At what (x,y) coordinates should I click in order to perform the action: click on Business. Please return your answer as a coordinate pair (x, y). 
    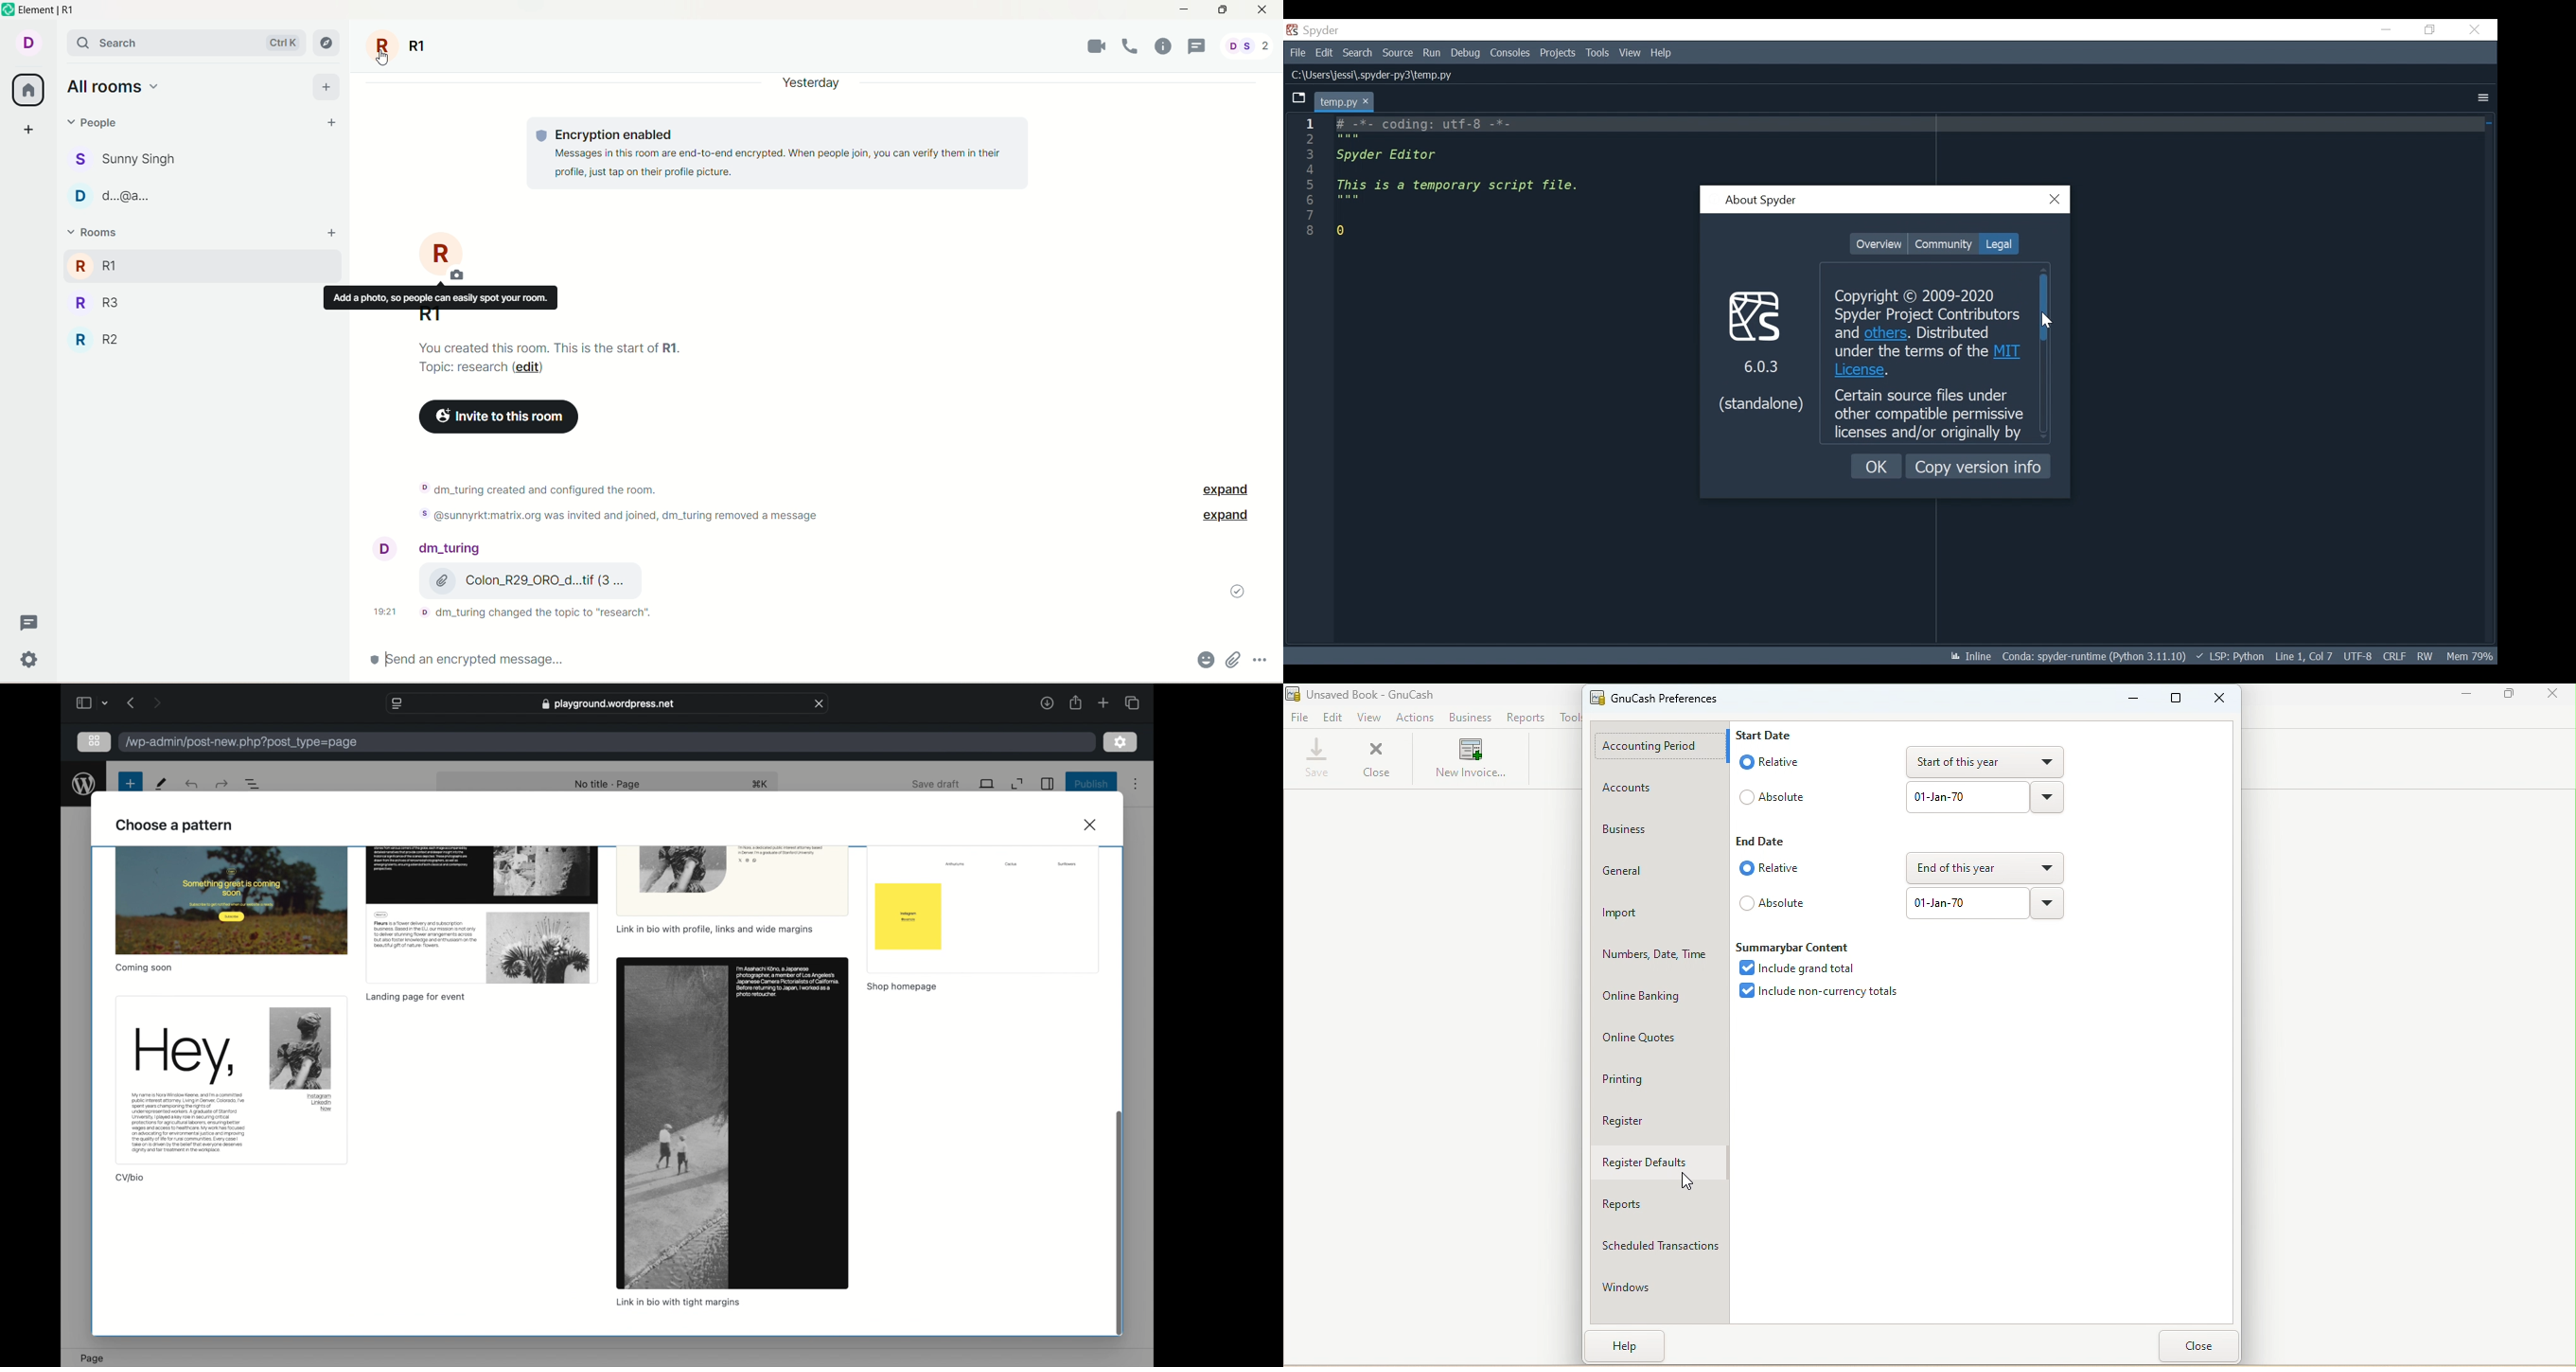
    Looking at the image, I should click on (1659, 829).